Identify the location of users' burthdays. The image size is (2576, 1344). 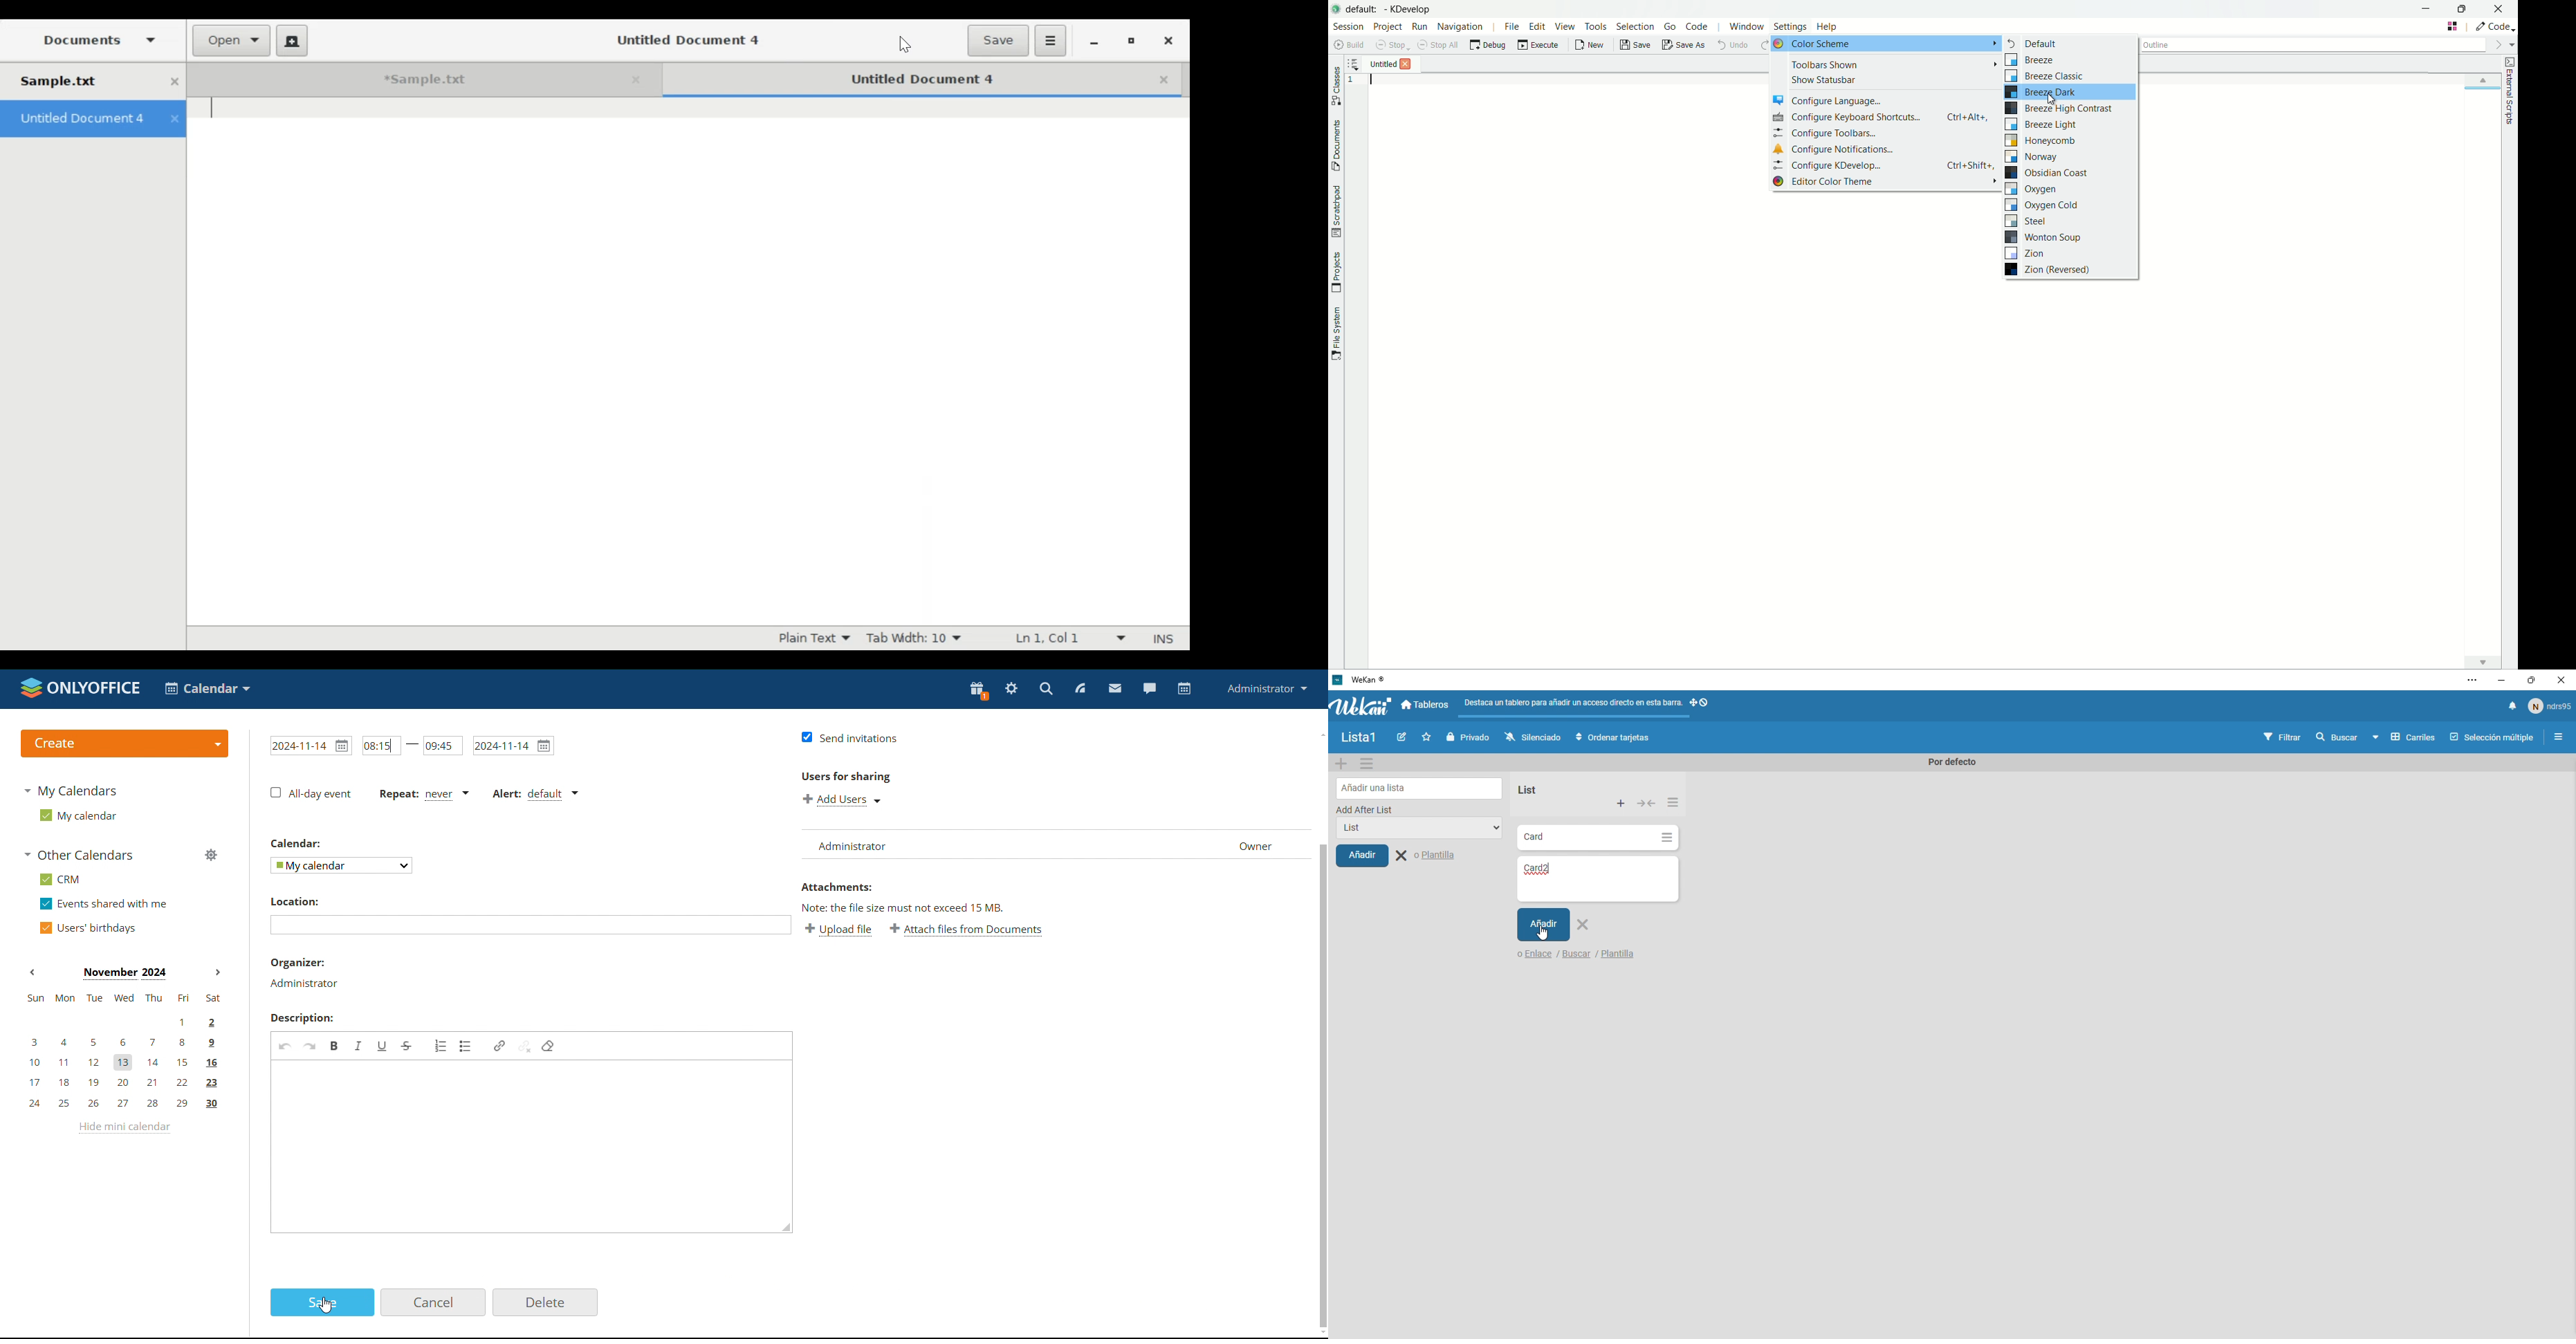
(91, 927).